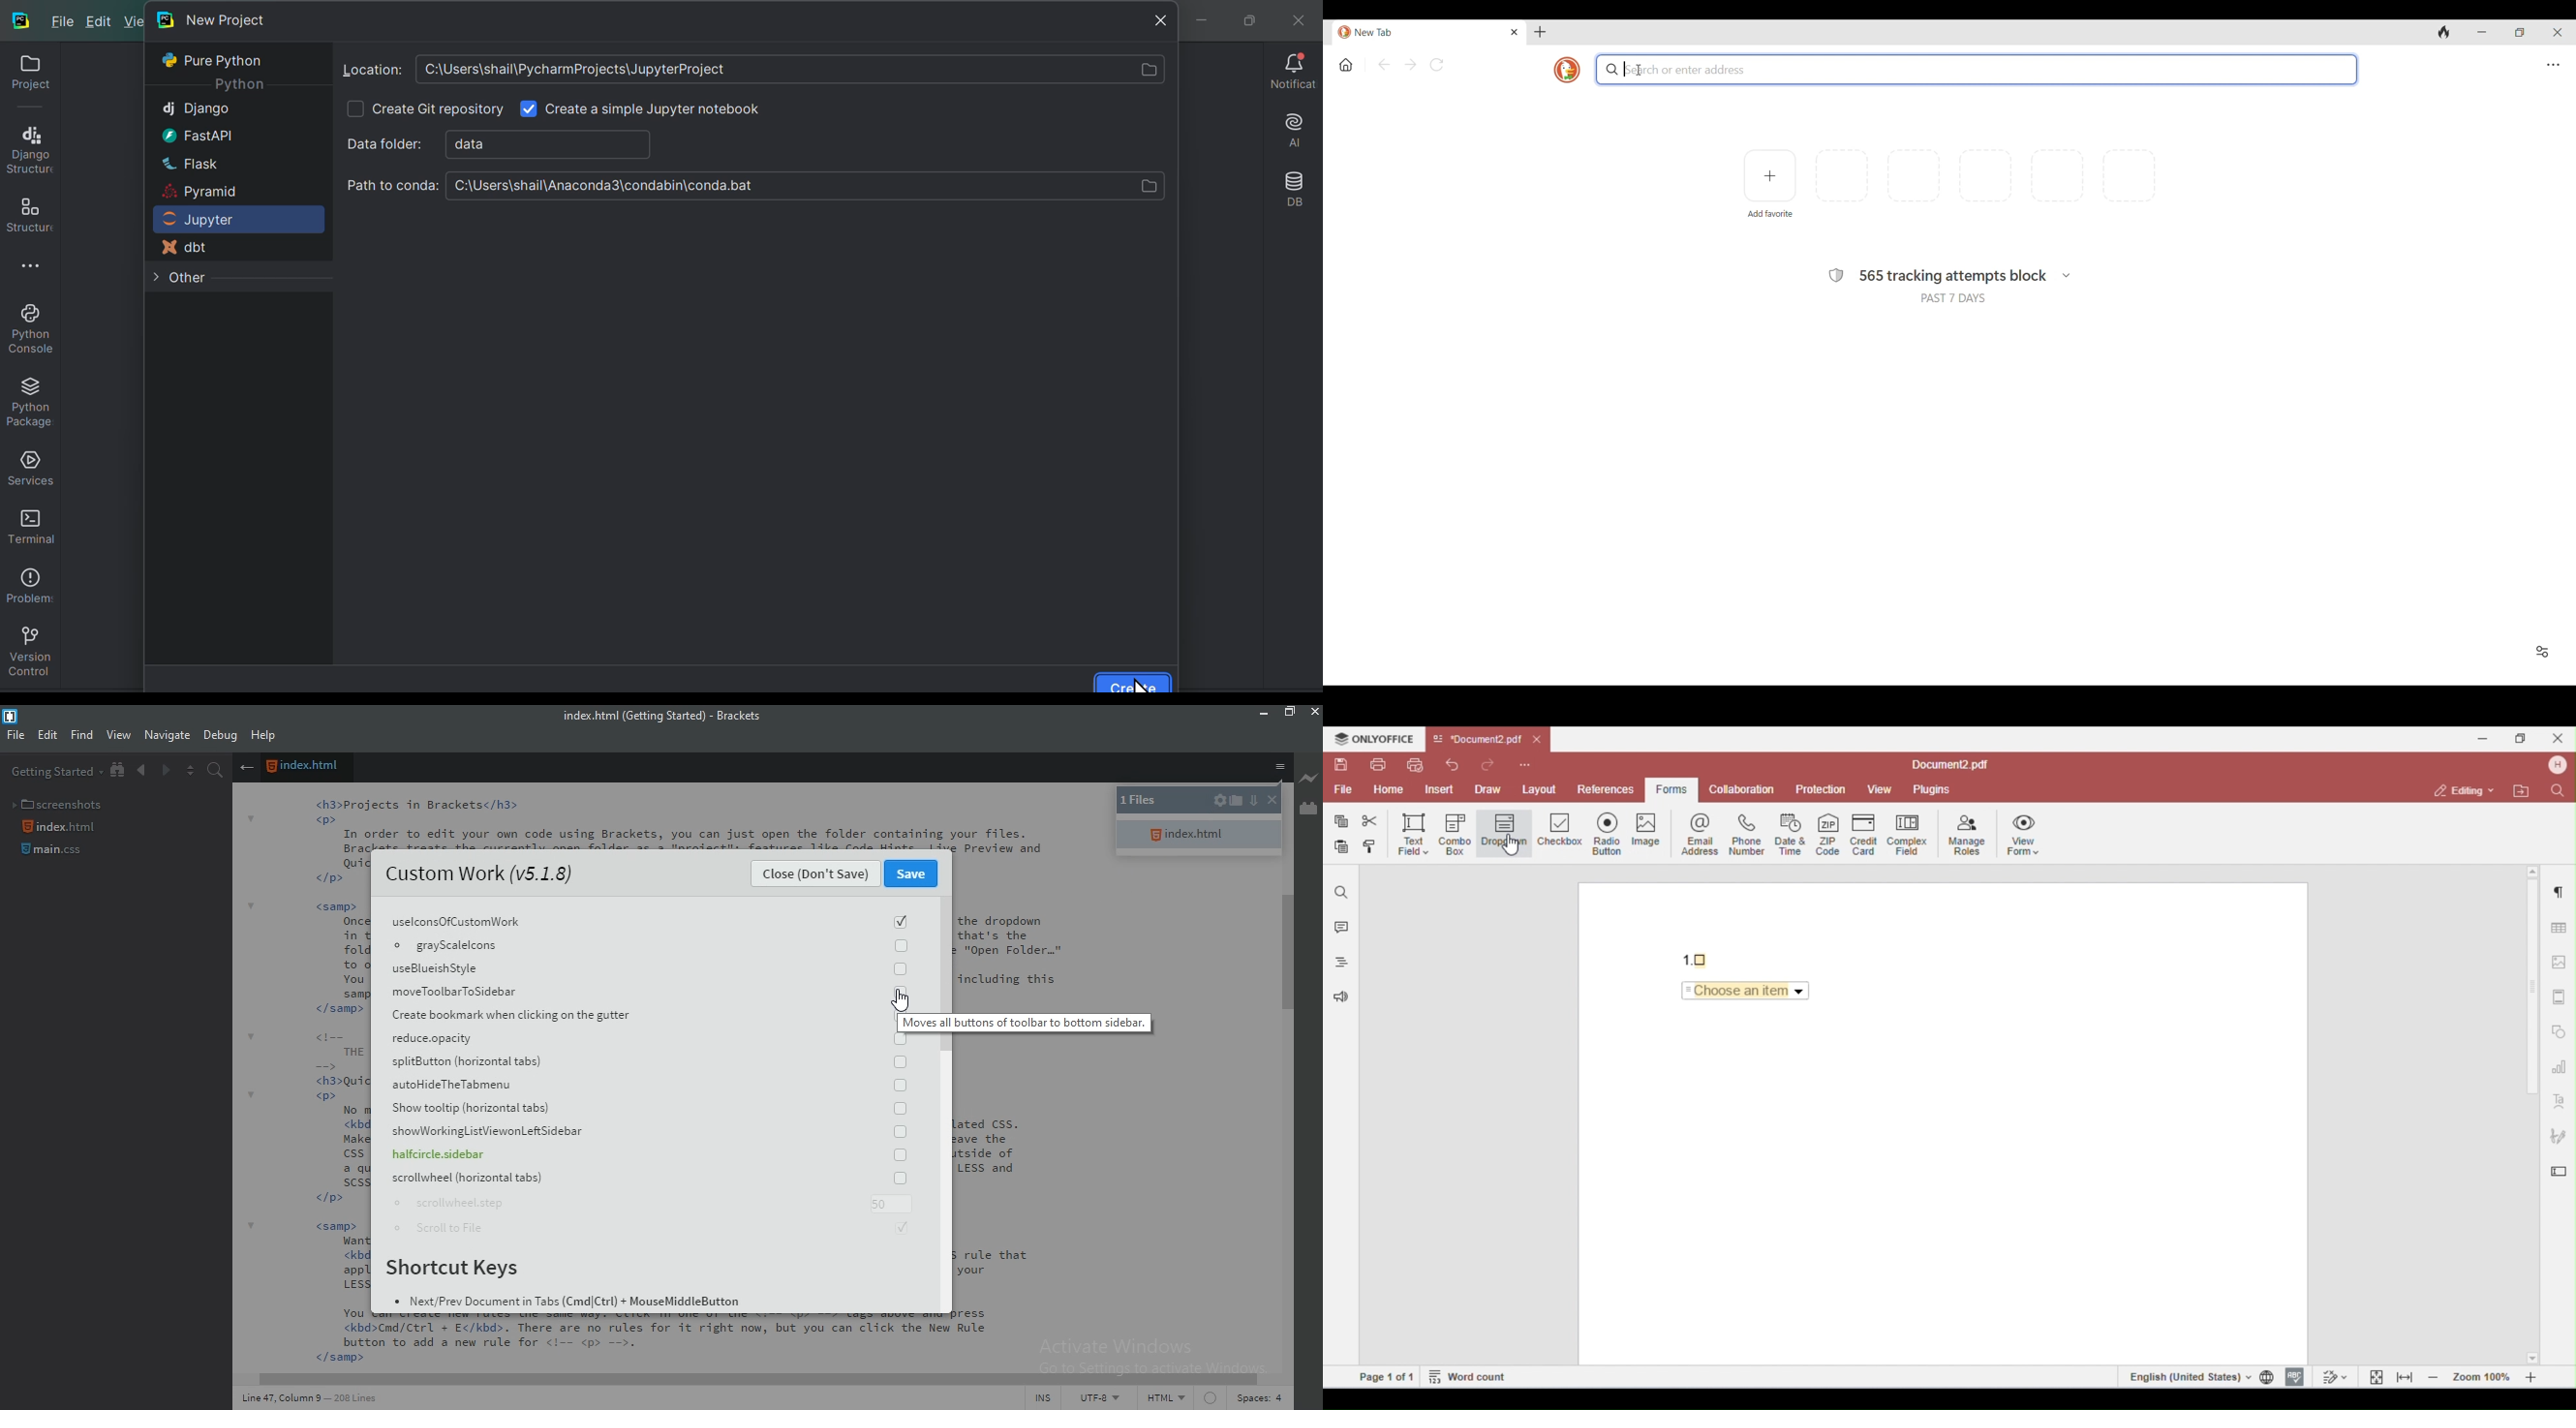 The image size is (2576, 1428). I want to click on cursor on moveToolbarSidebar, so click(902, 1000).